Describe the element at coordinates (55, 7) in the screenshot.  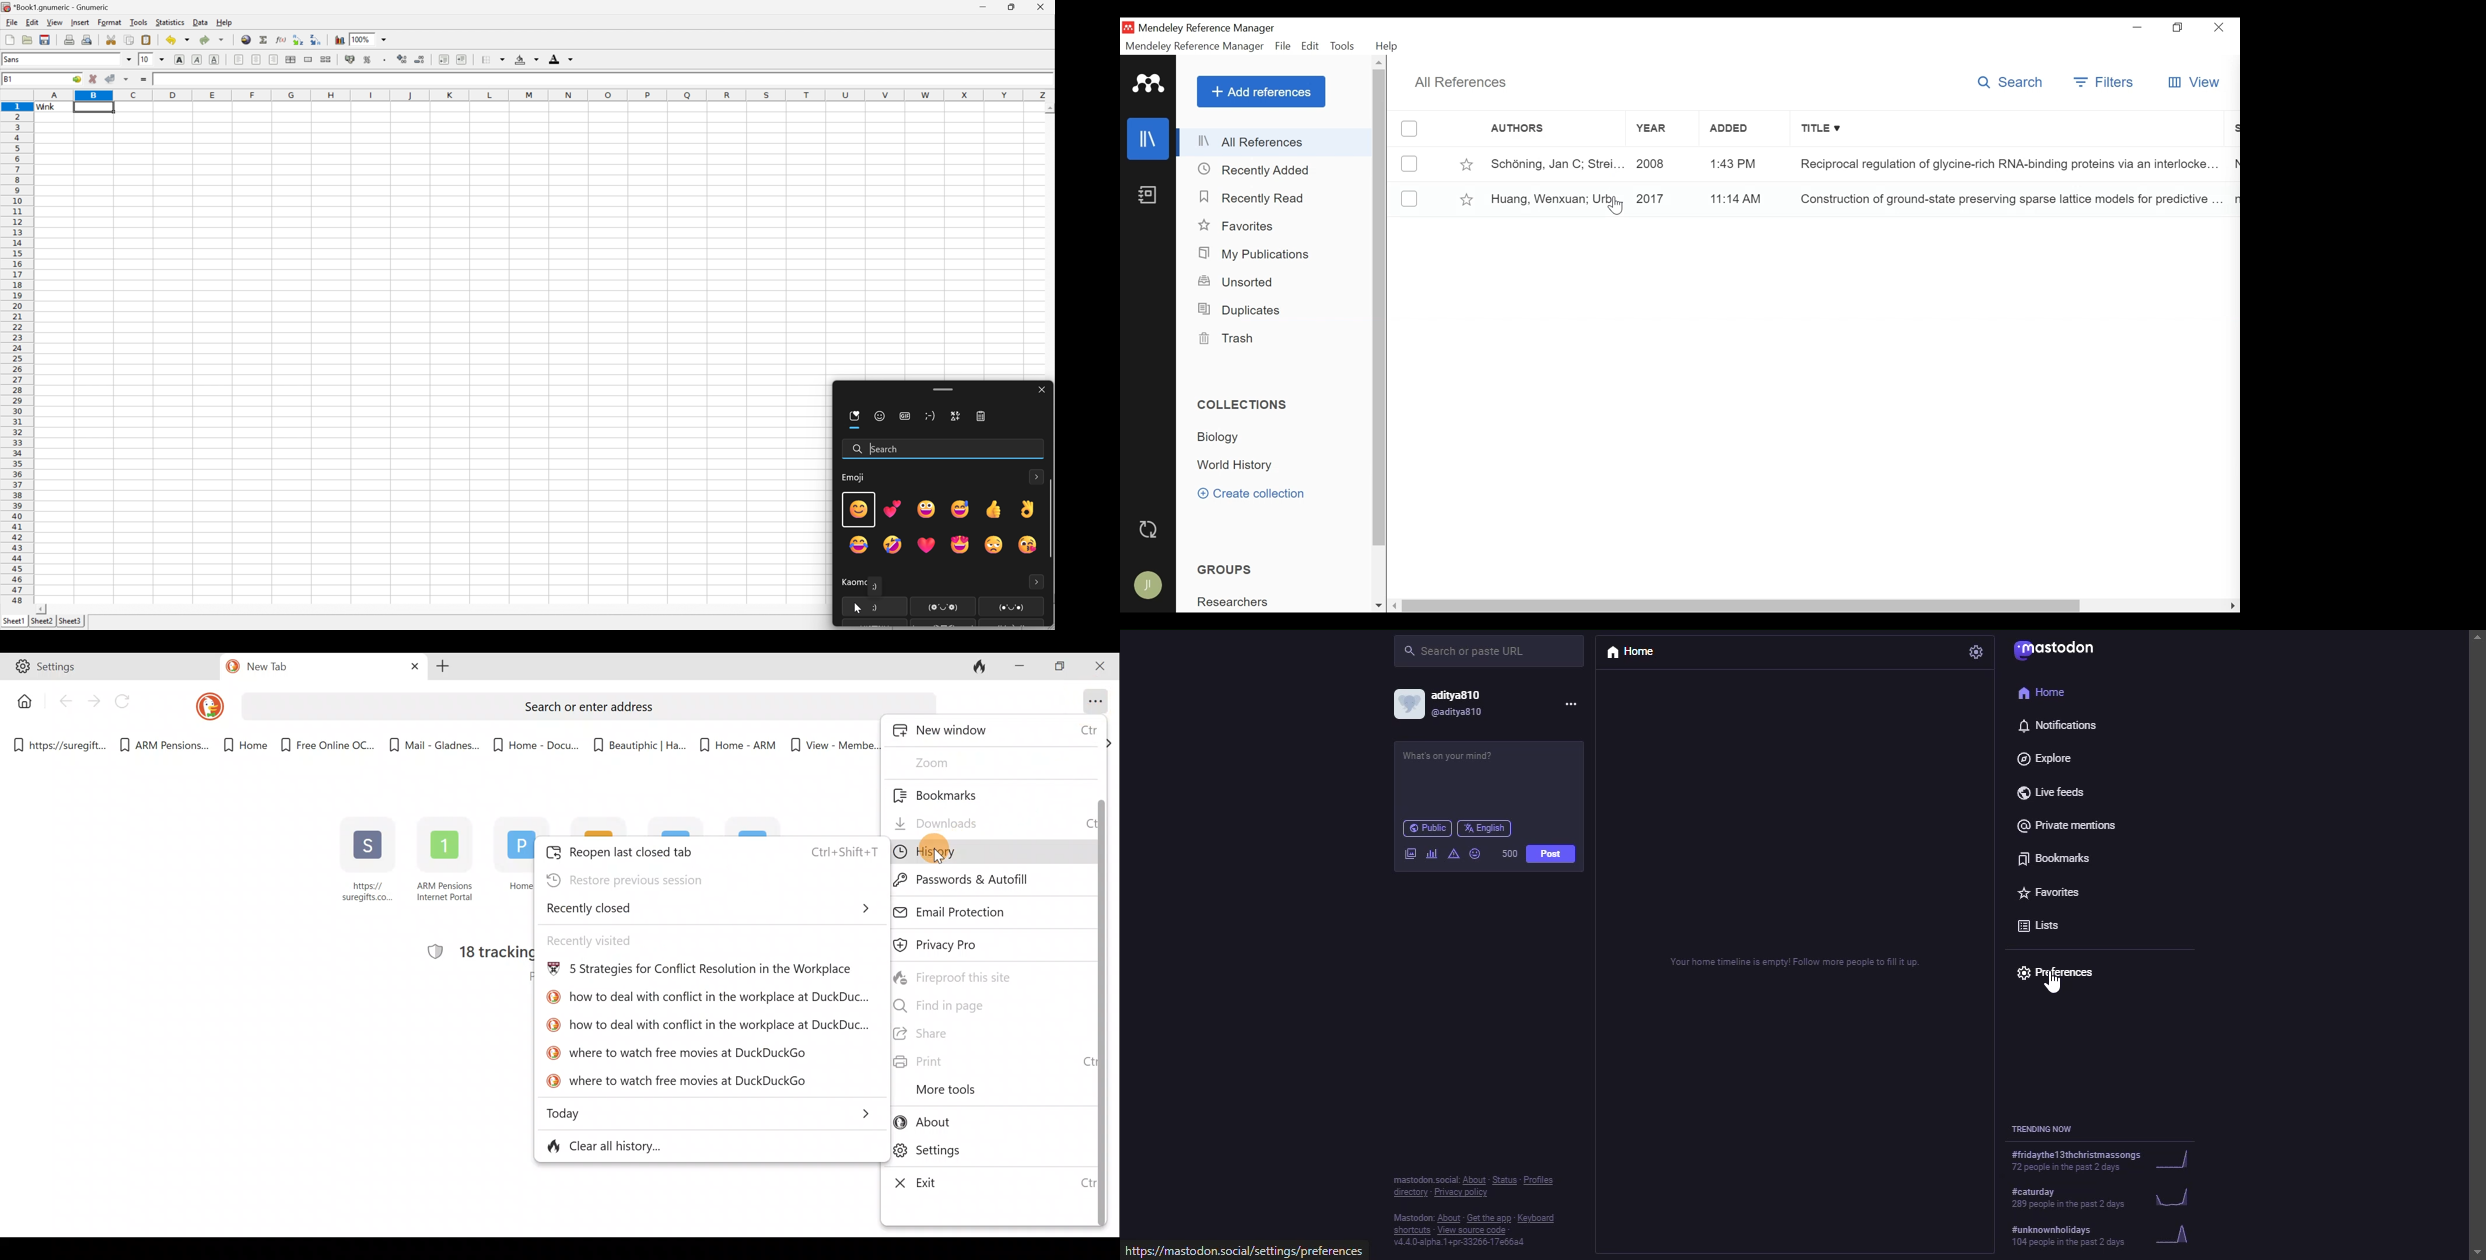
I see `*book1.gnumeric - Gnumeric` at that location.